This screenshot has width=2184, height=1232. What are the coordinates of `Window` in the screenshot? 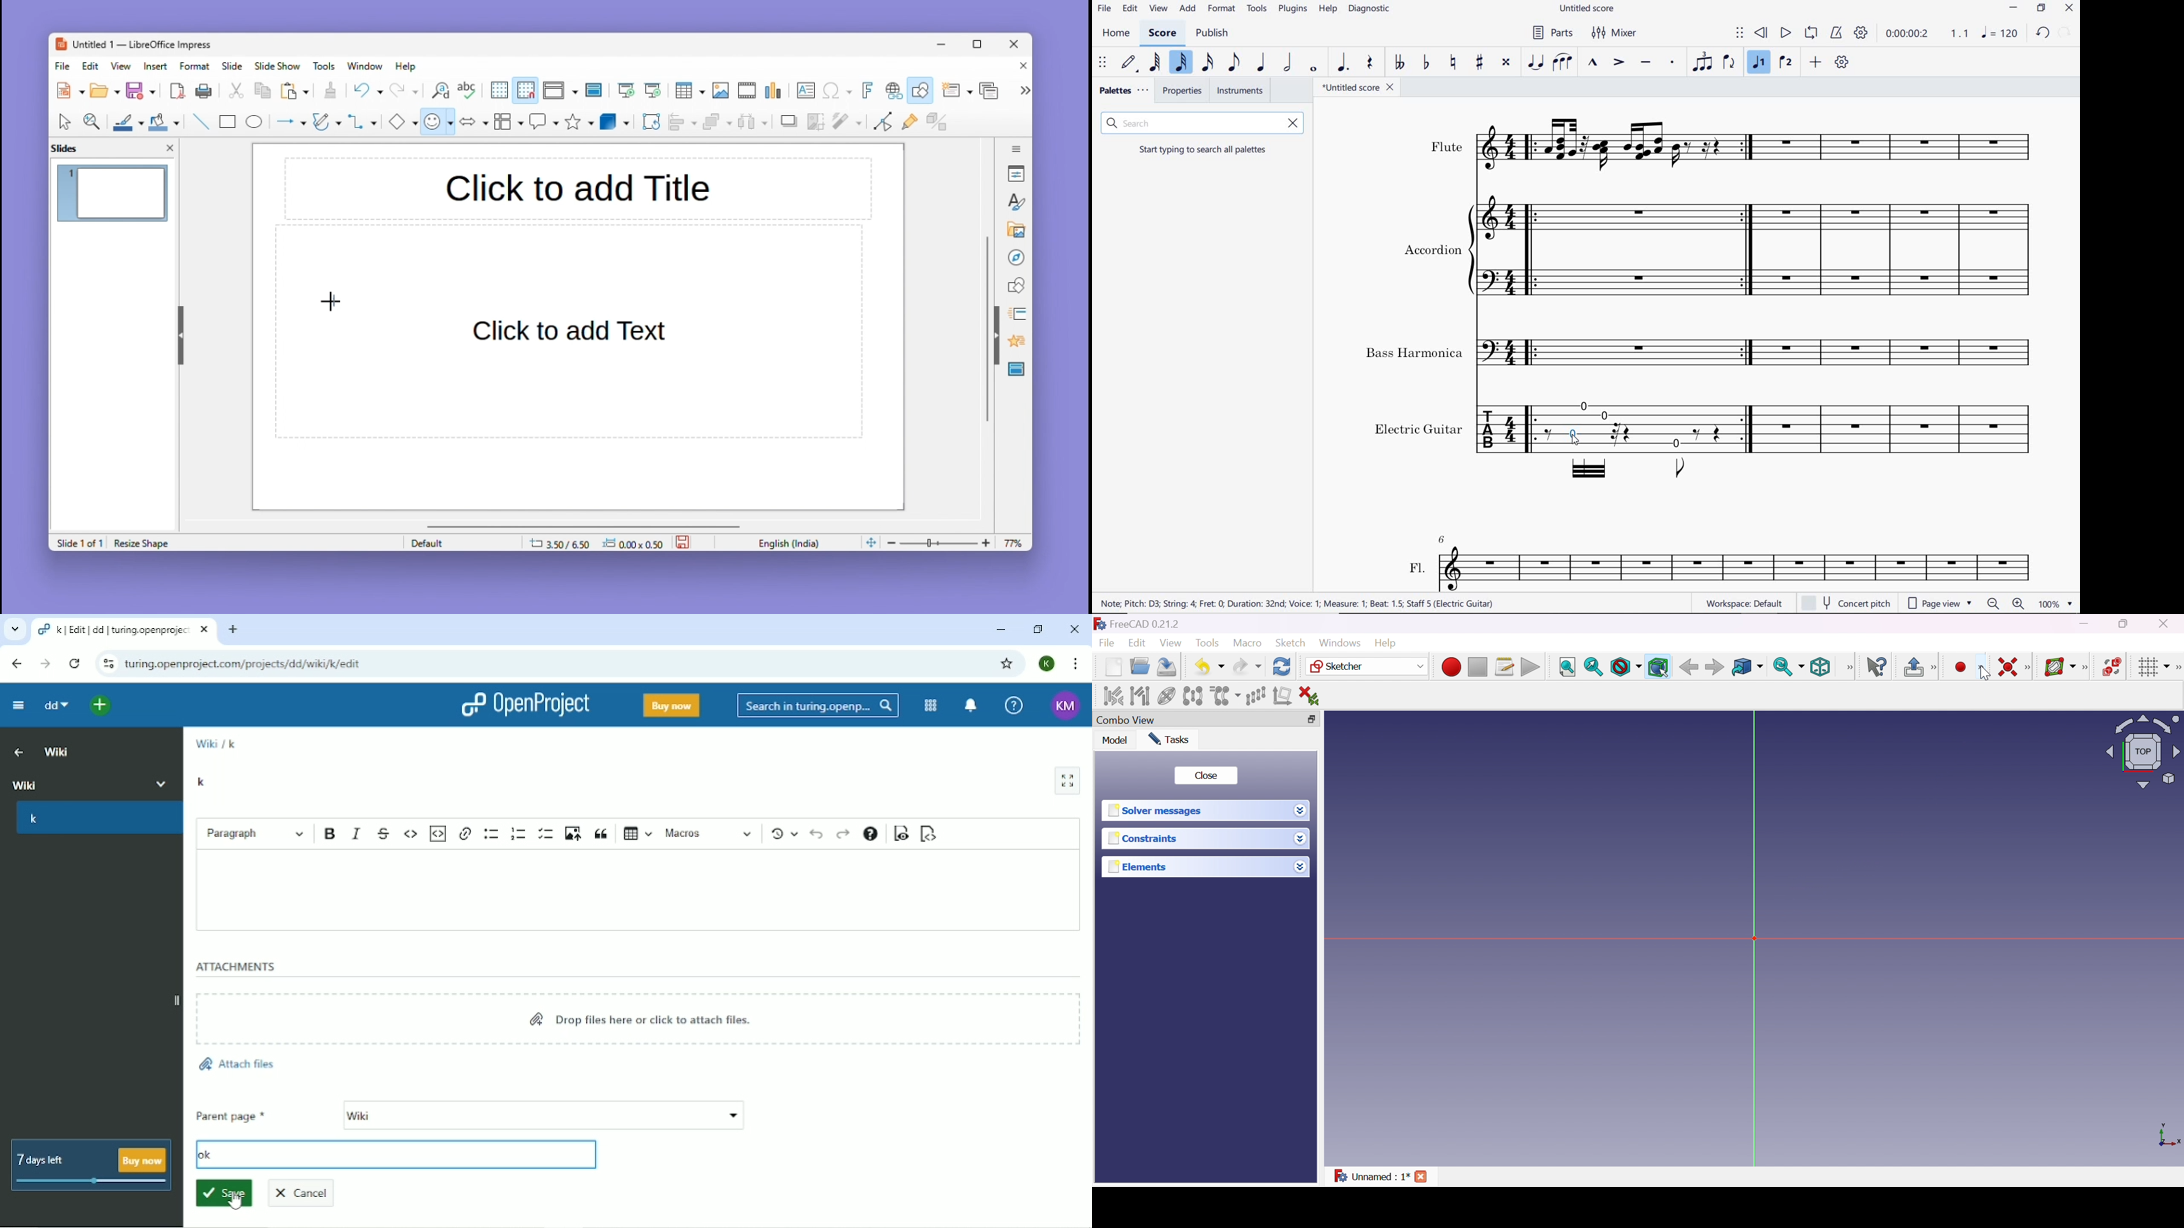 It's located at (369, 66).